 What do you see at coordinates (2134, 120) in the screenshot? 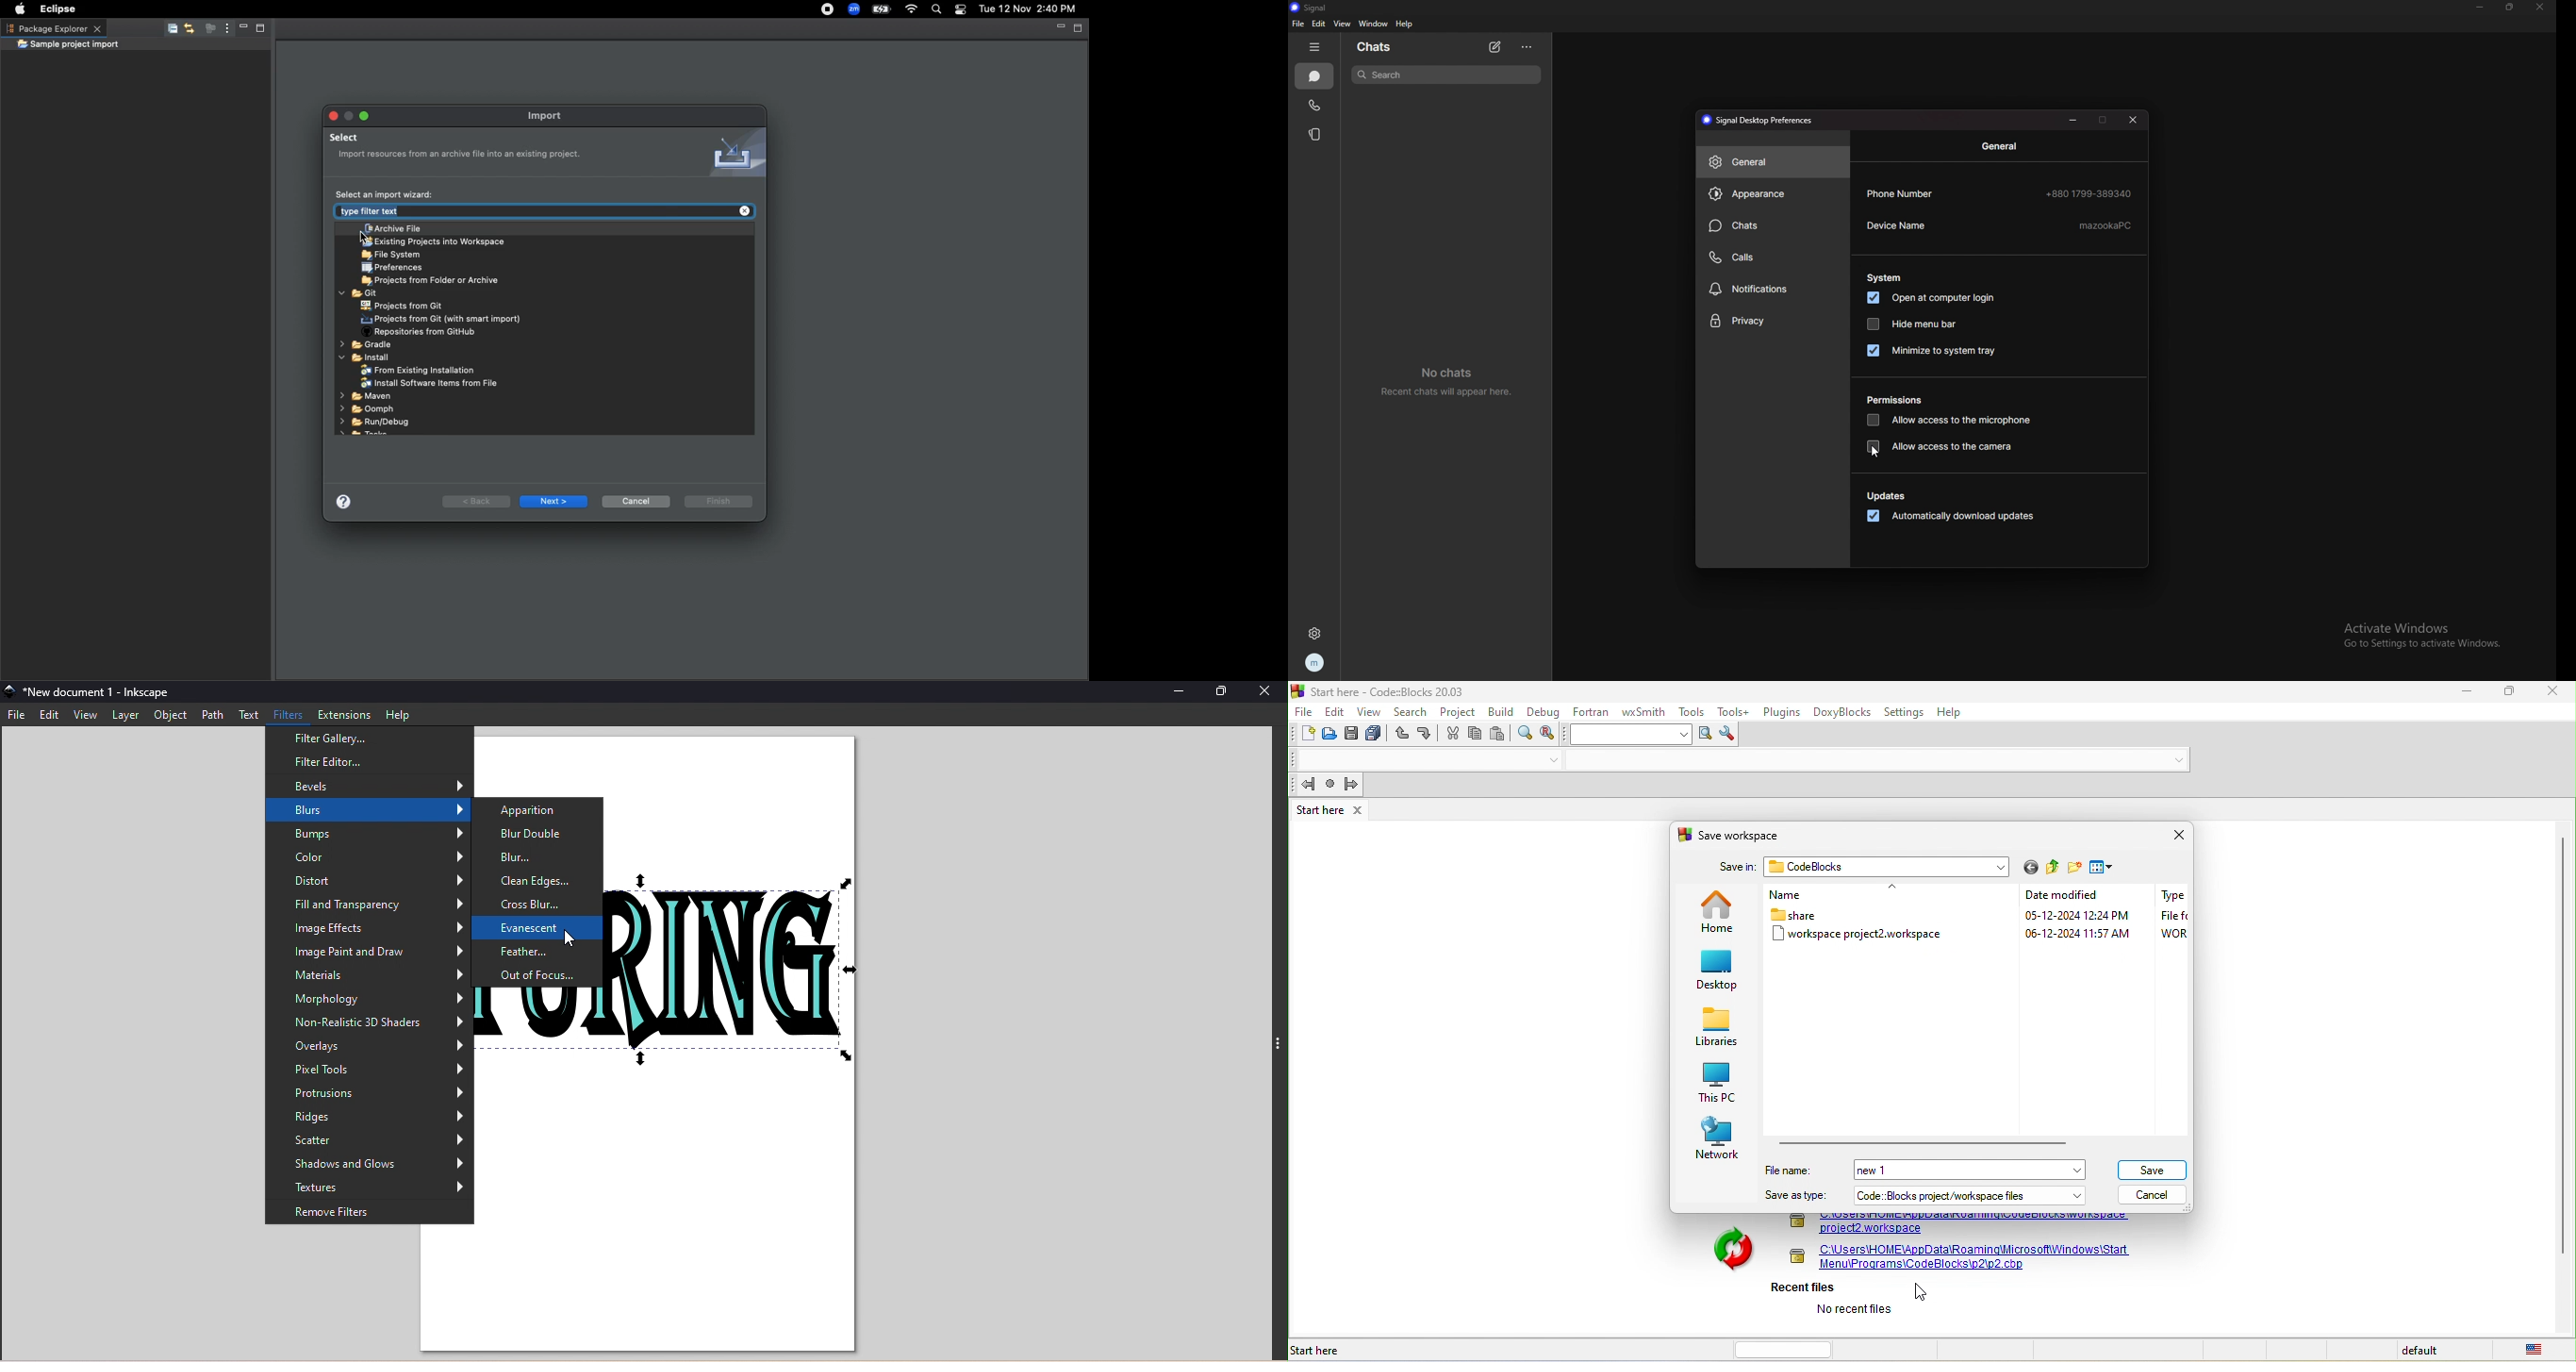
I see `close` at bounding box center [2134, 120].